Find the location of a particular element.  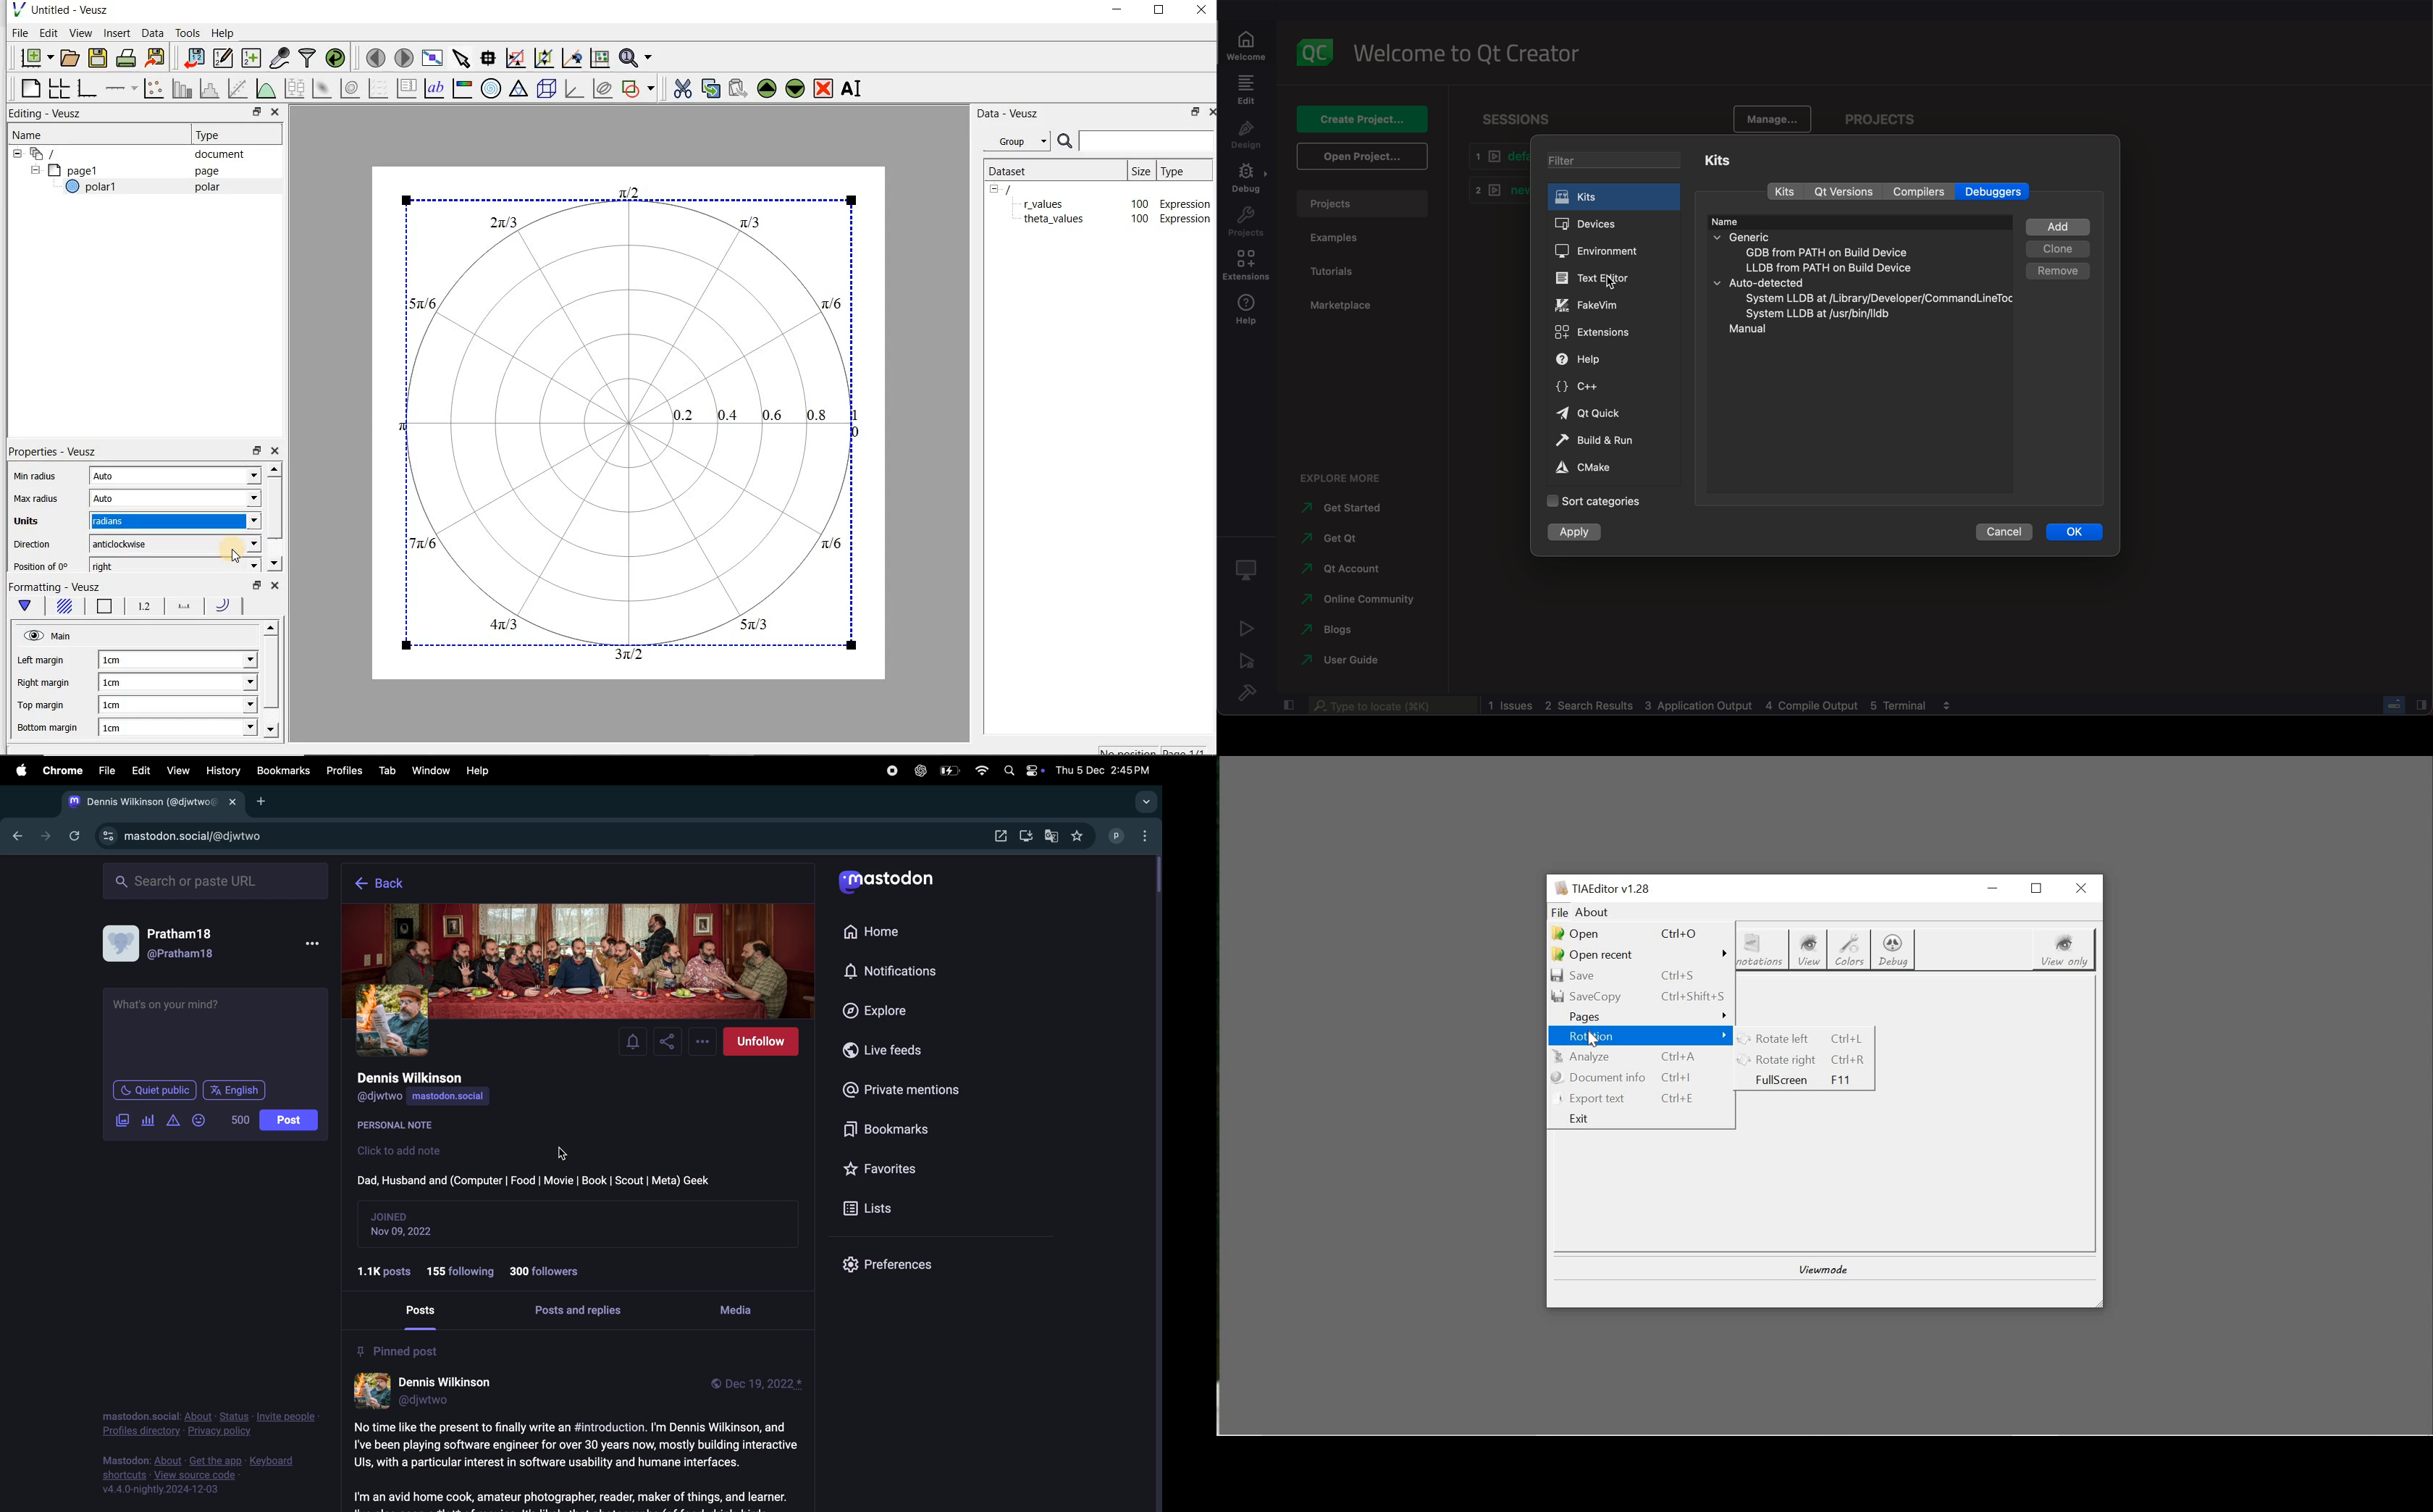

user profile is located at coordinates (170, 942).